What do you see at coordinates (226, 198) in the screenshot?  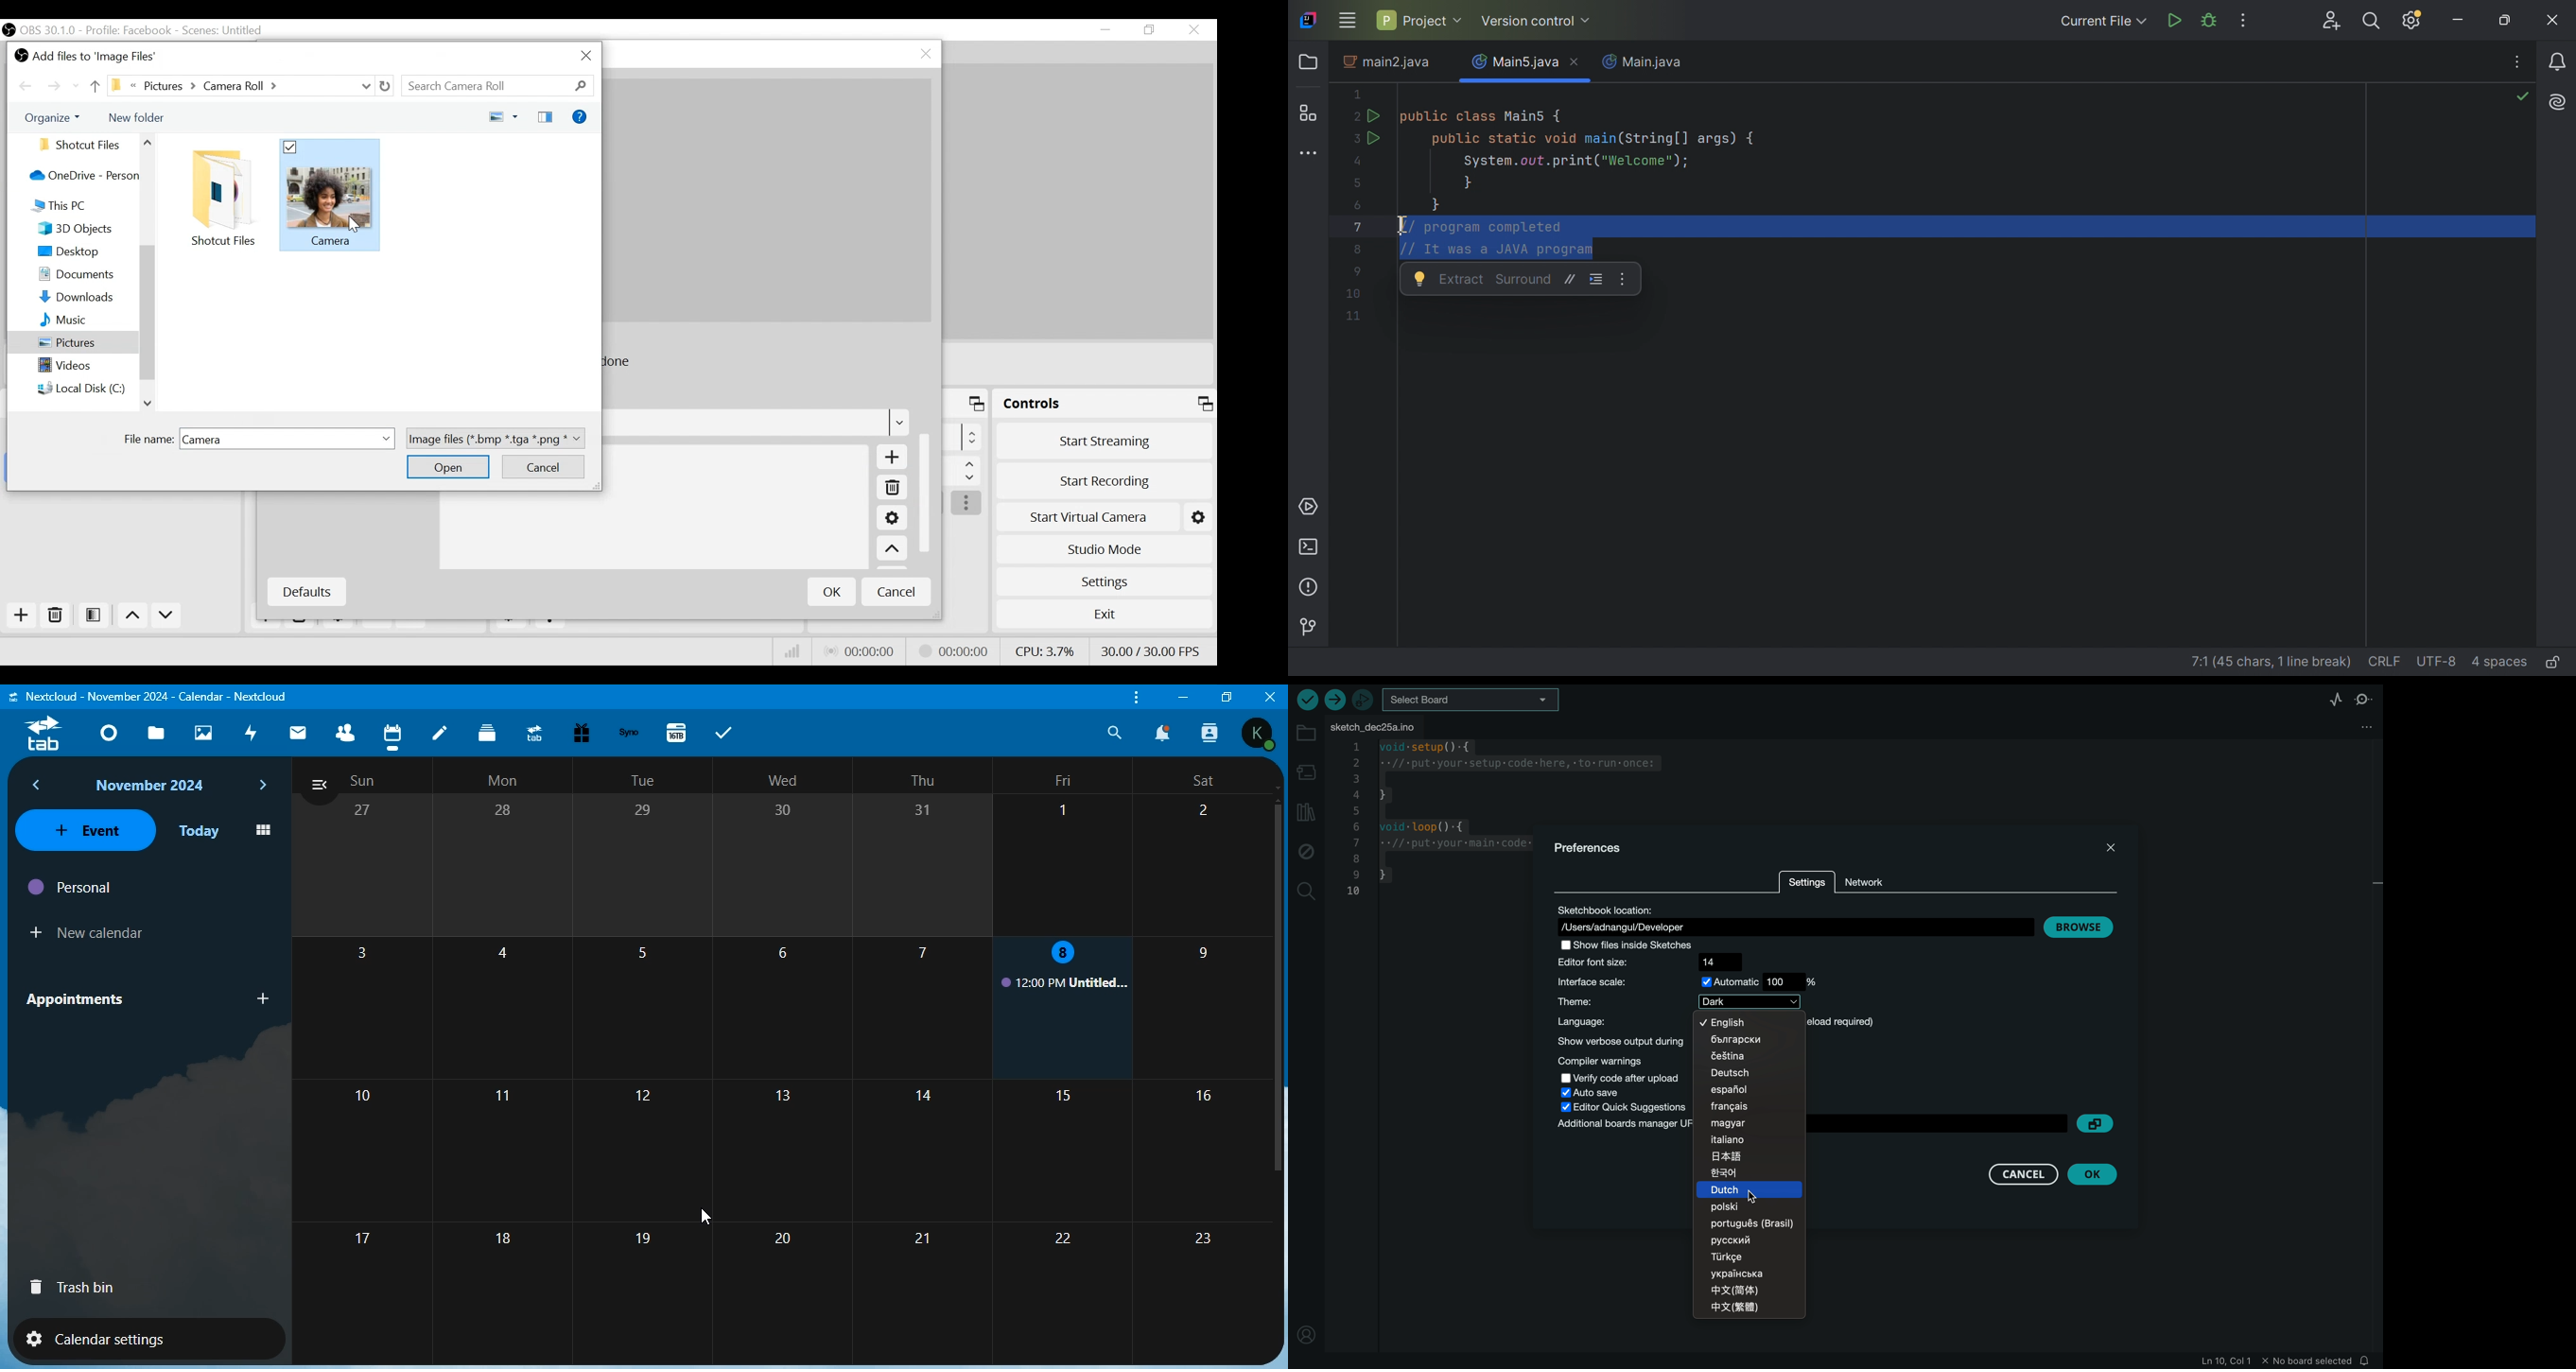 I see `Folder` at bounding box center [226, 198].